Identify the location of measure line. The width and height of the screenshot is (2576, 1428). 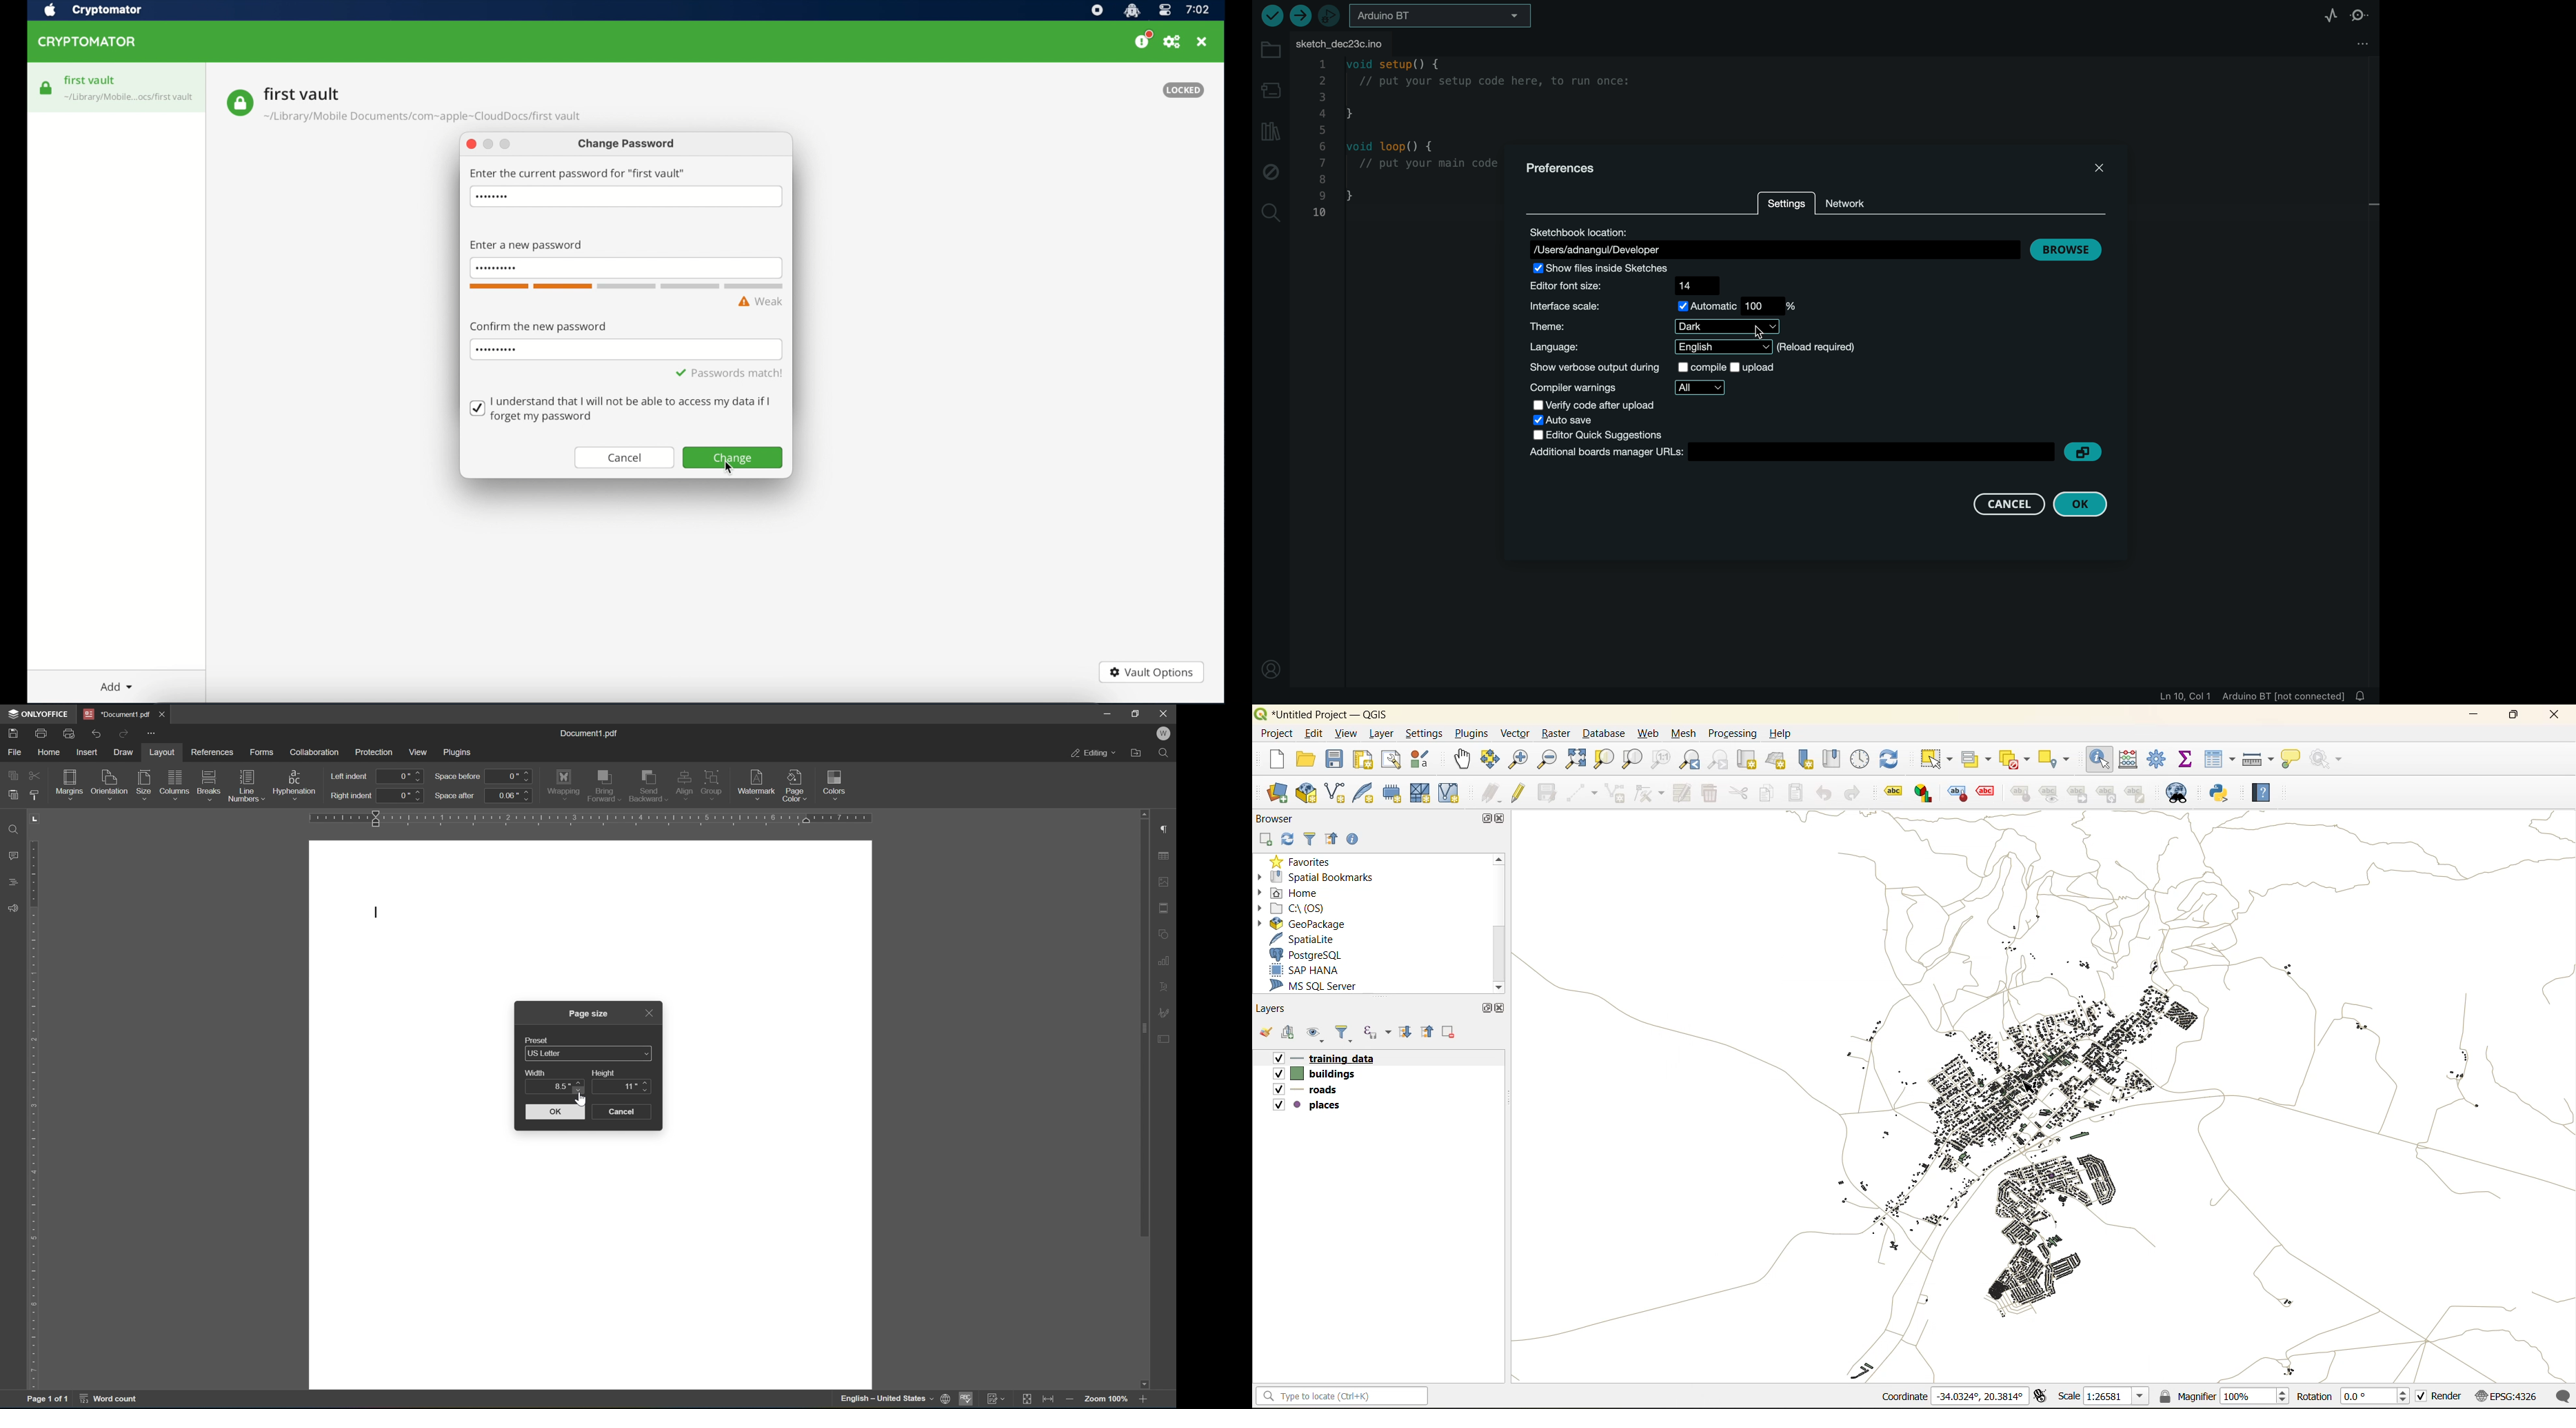
(2260, 759).